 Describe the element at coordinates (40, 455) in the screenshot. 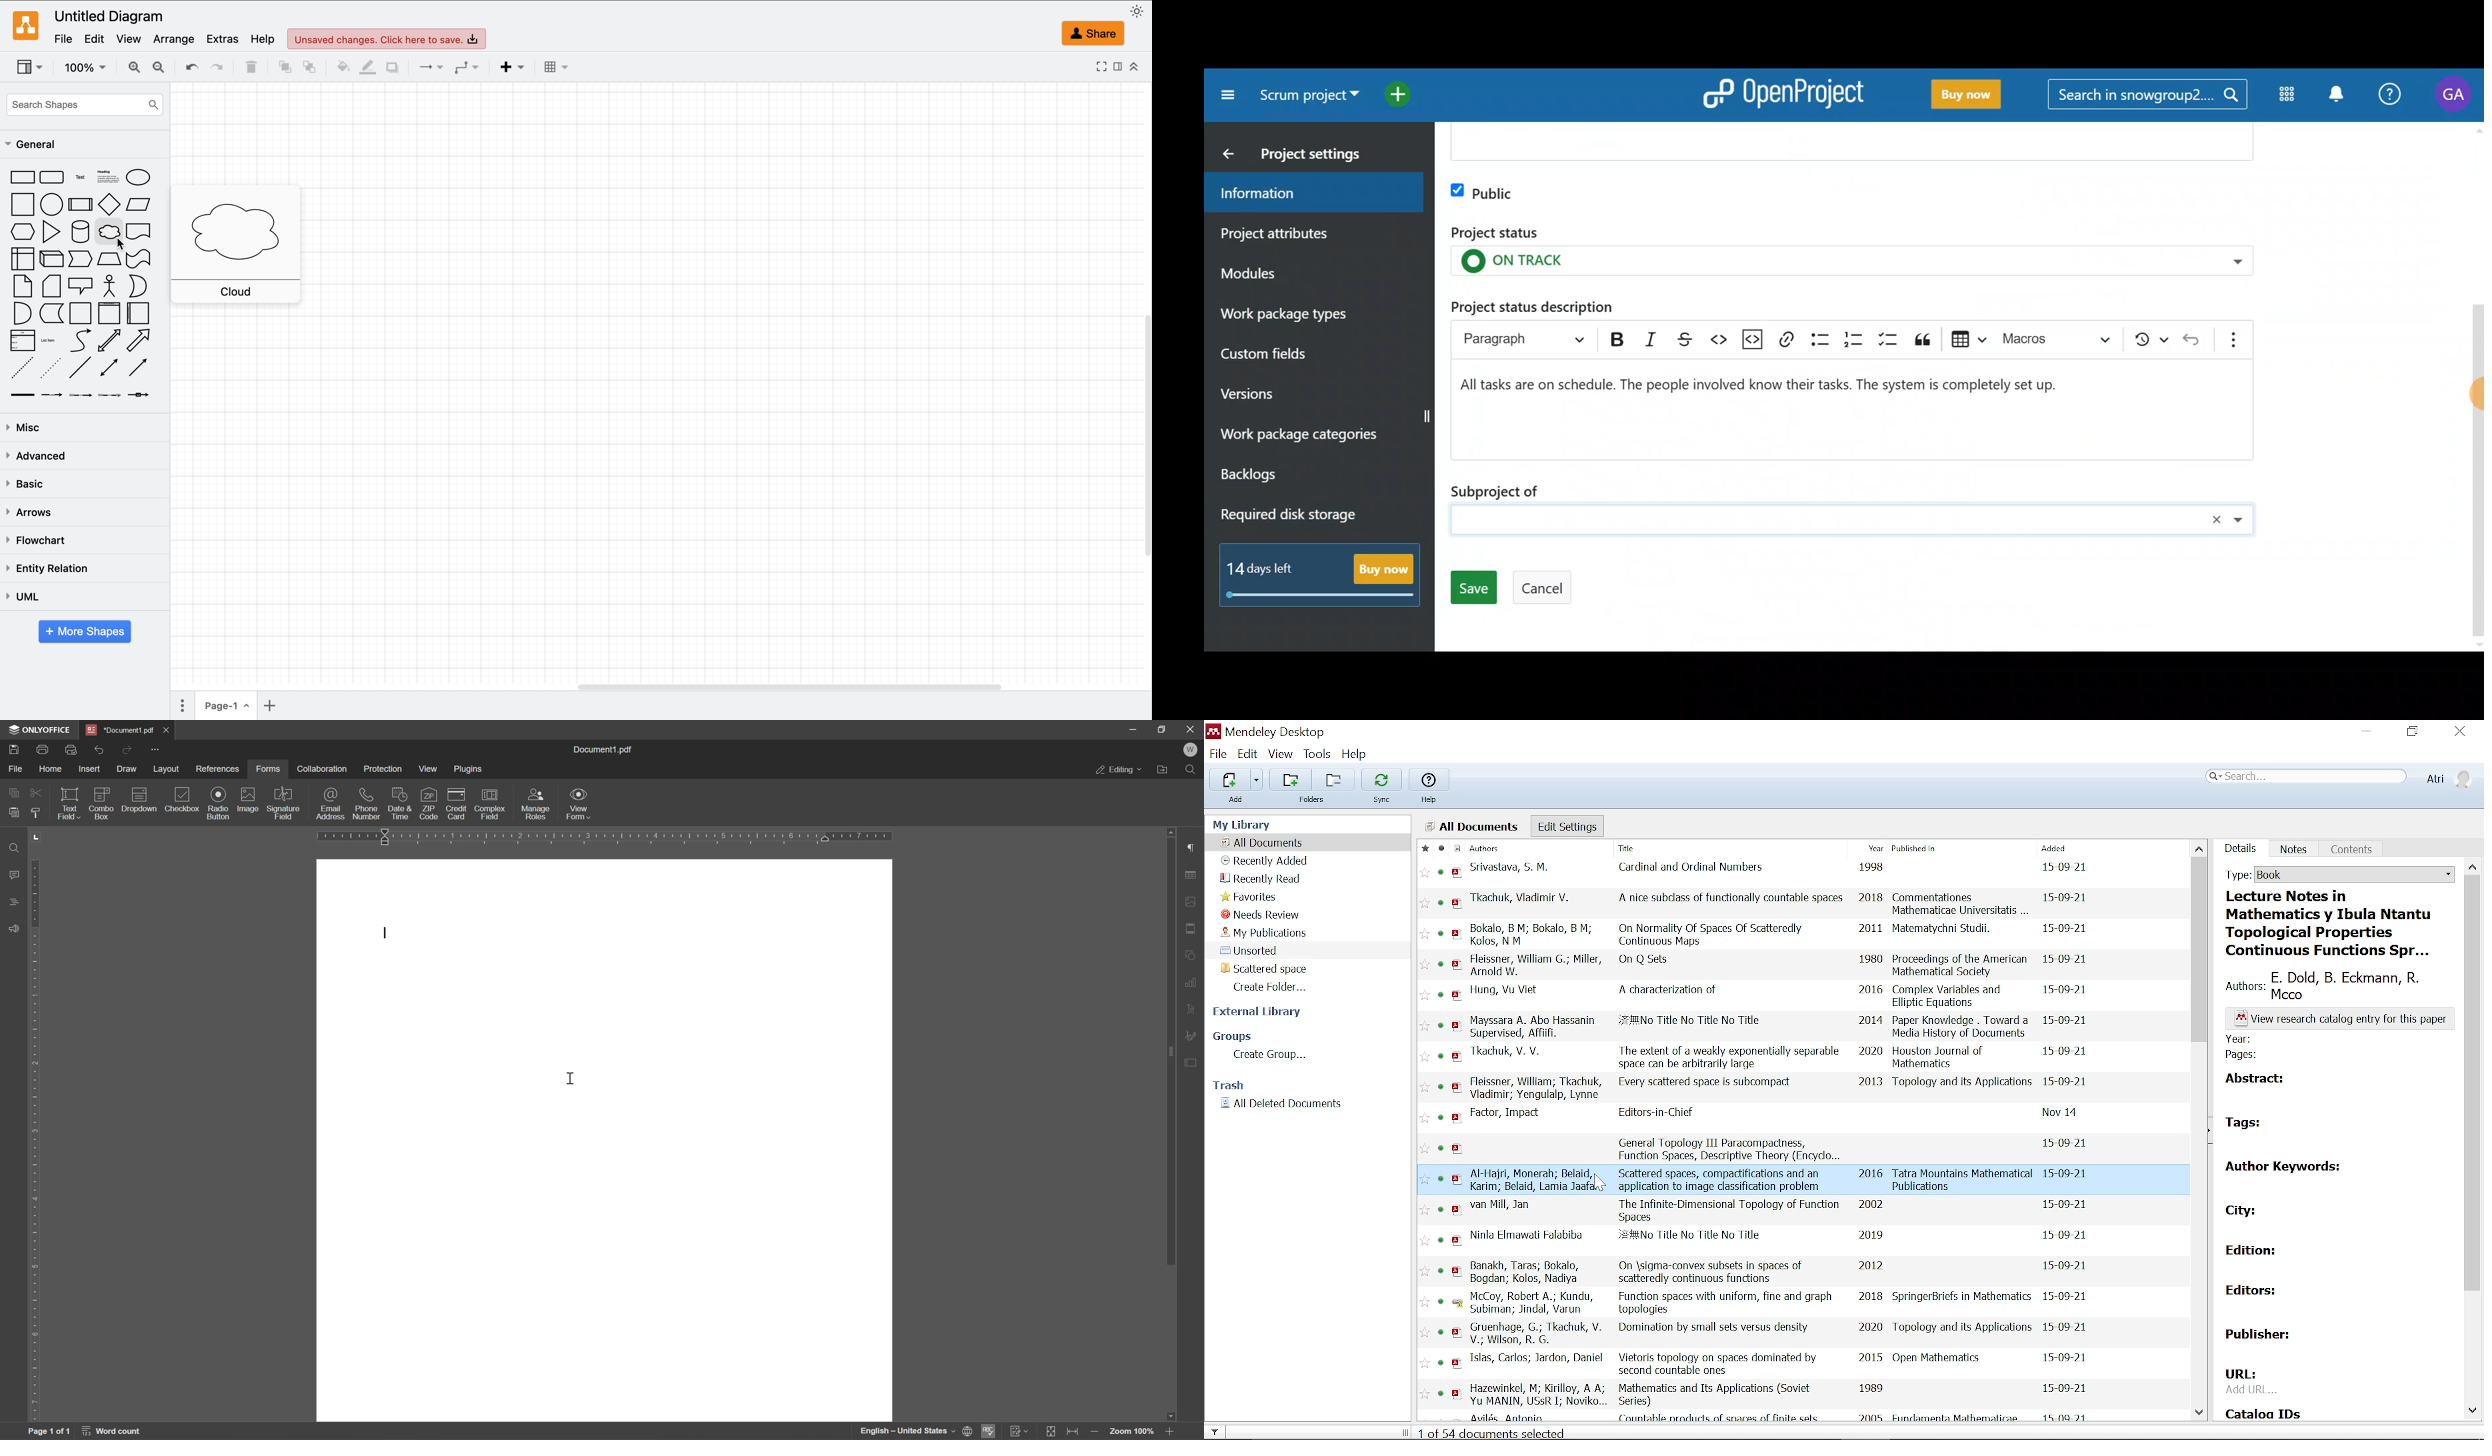

I see `advanced` at that location.